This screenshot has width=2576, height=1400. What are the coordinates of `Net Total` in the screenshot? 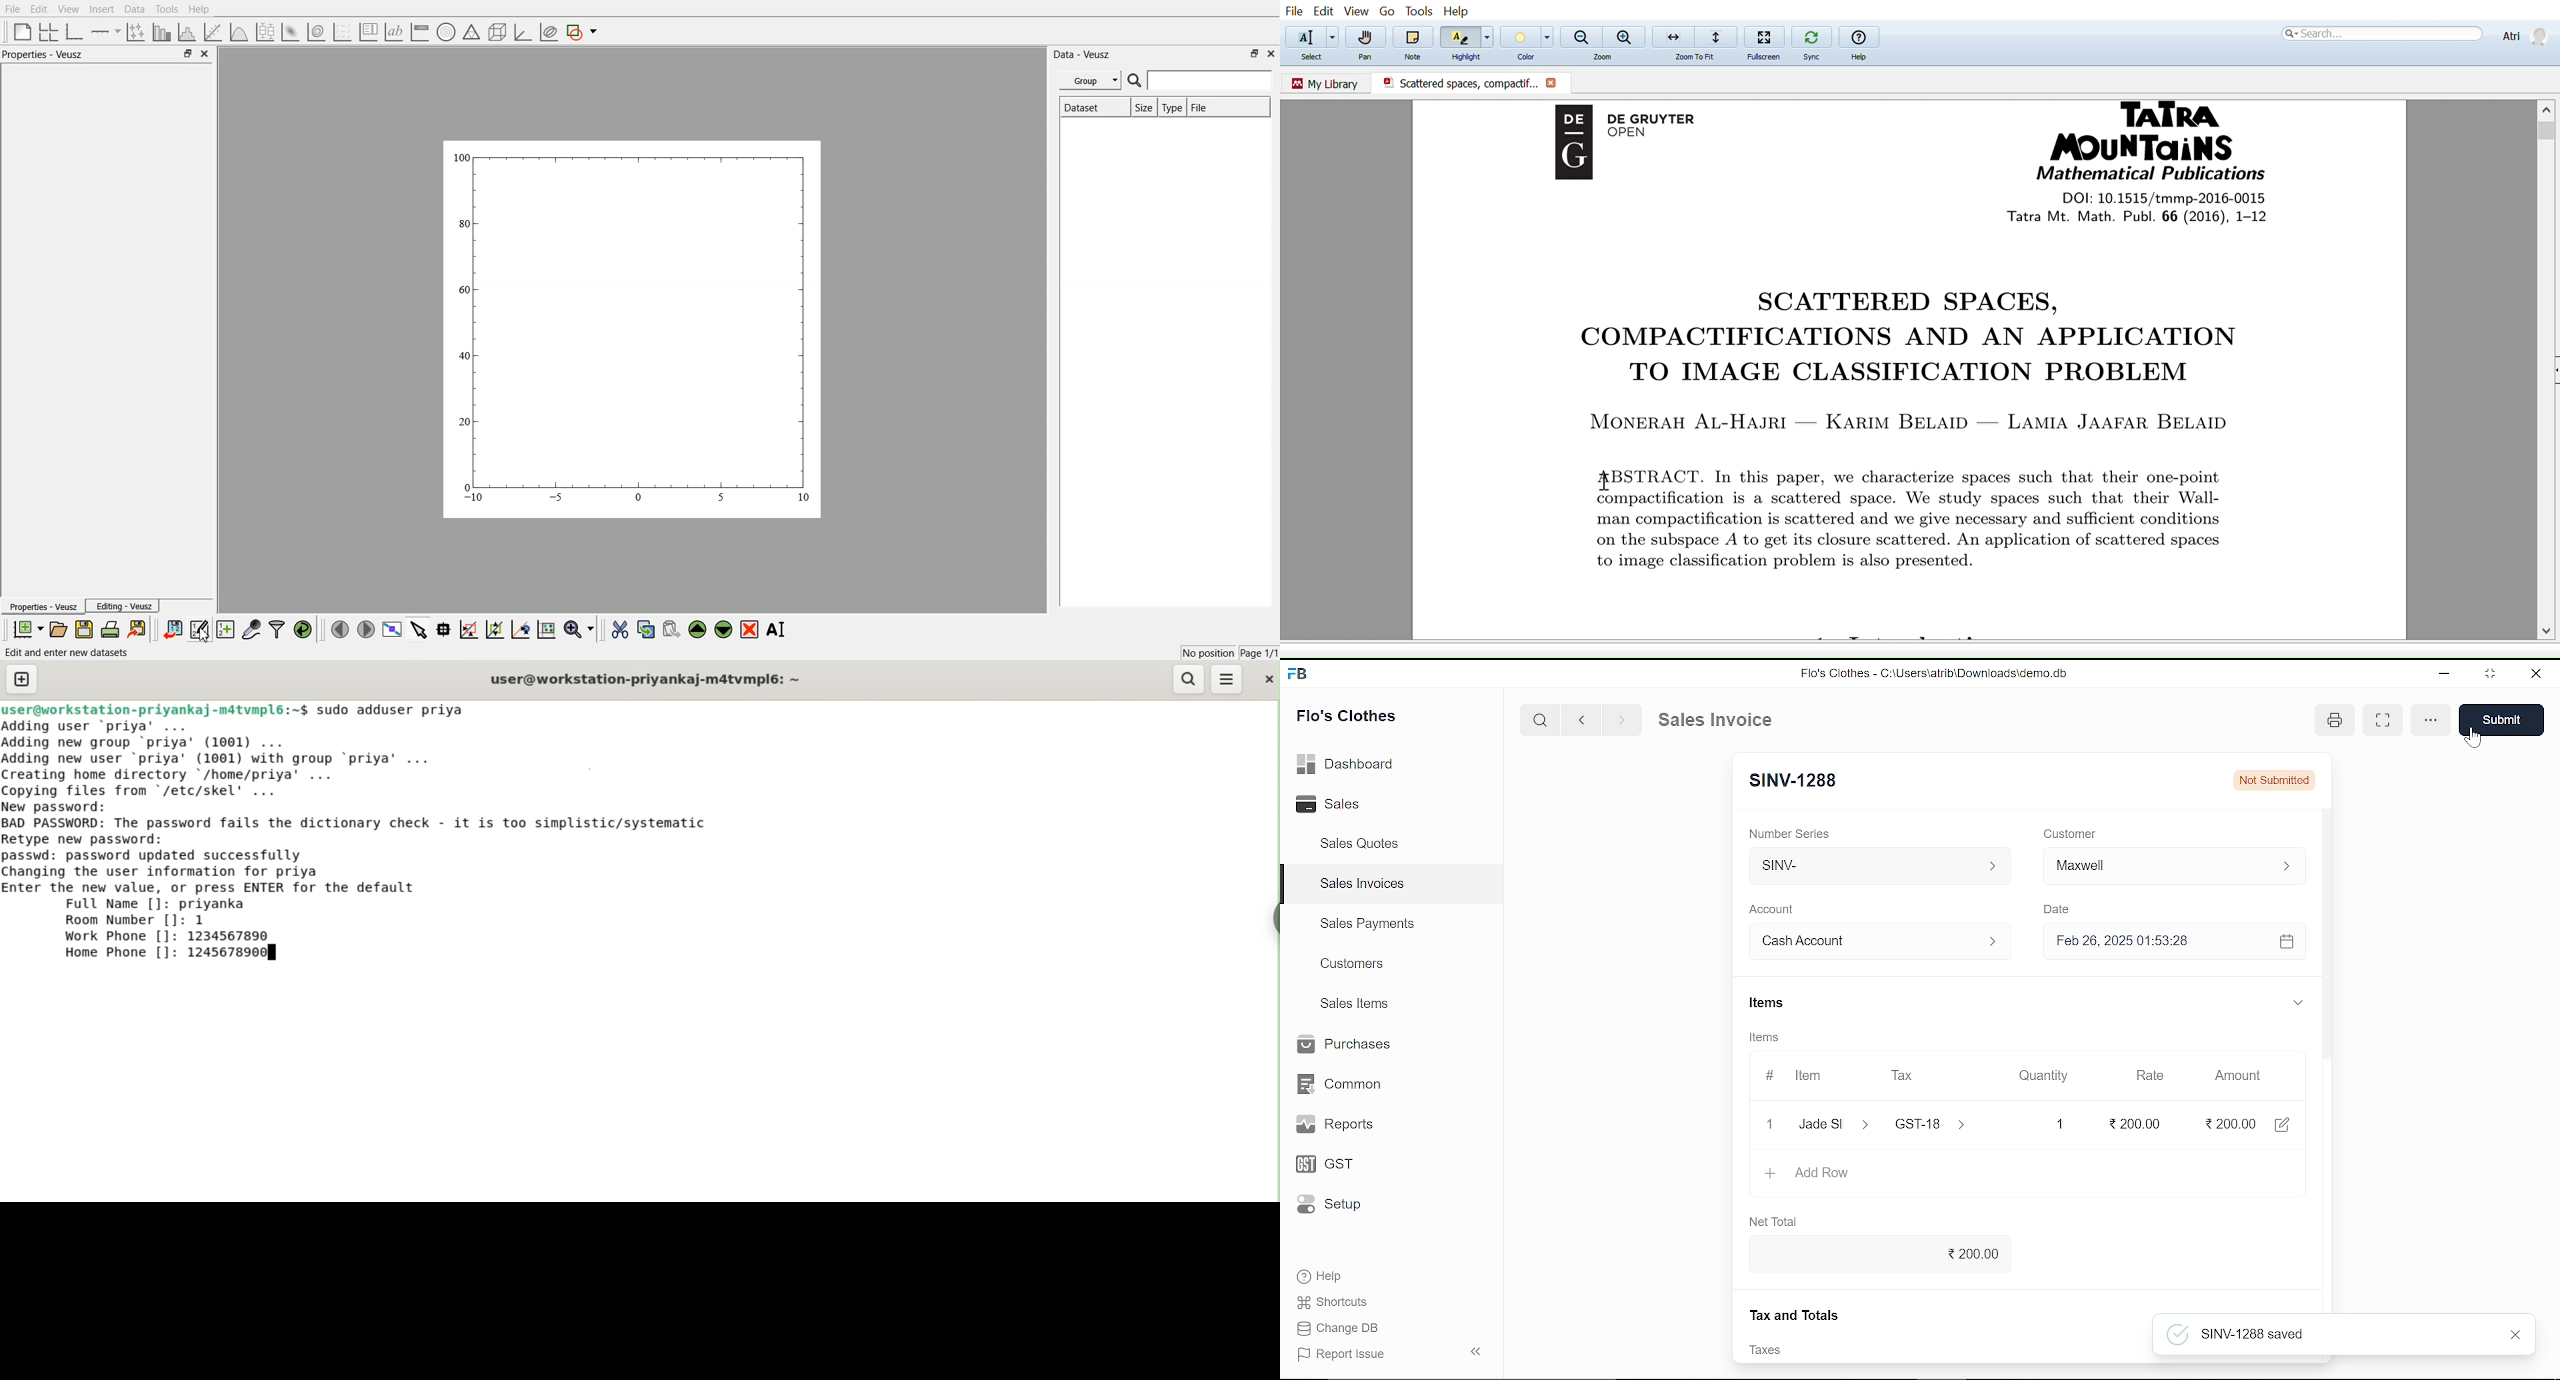 It's located at (1776, 1218).